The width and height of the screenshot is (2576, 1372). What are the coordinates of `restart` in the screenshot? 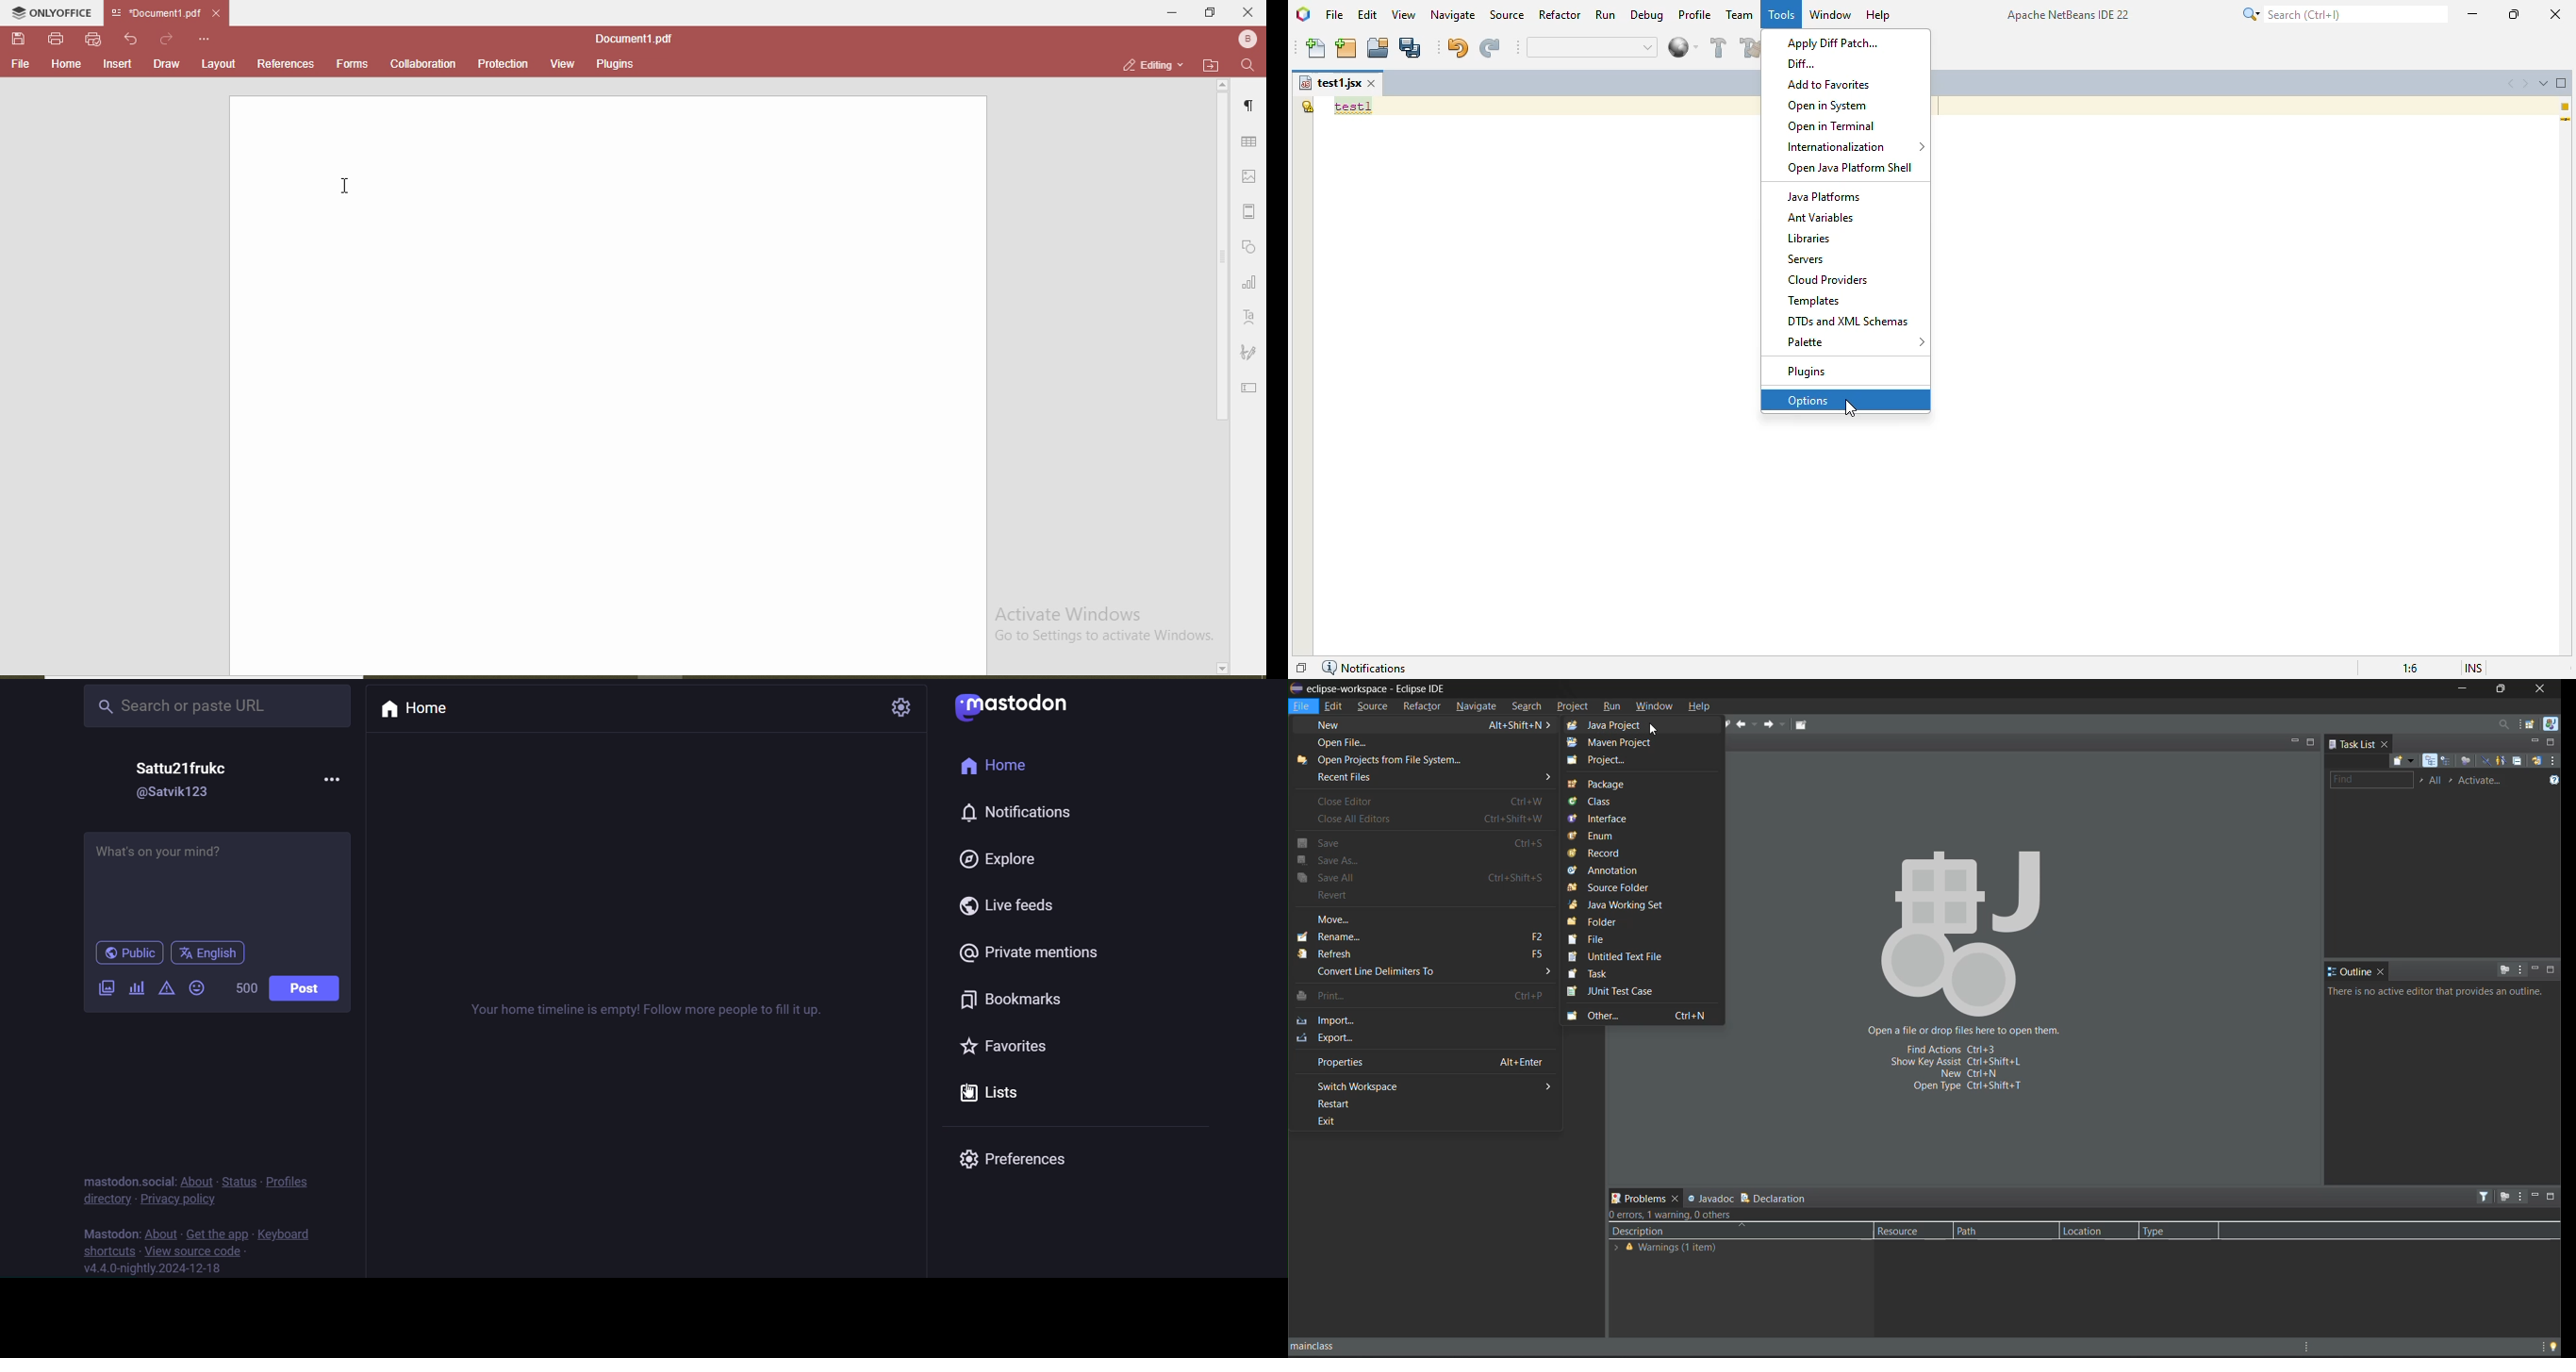 It's located at (1395, 1104).